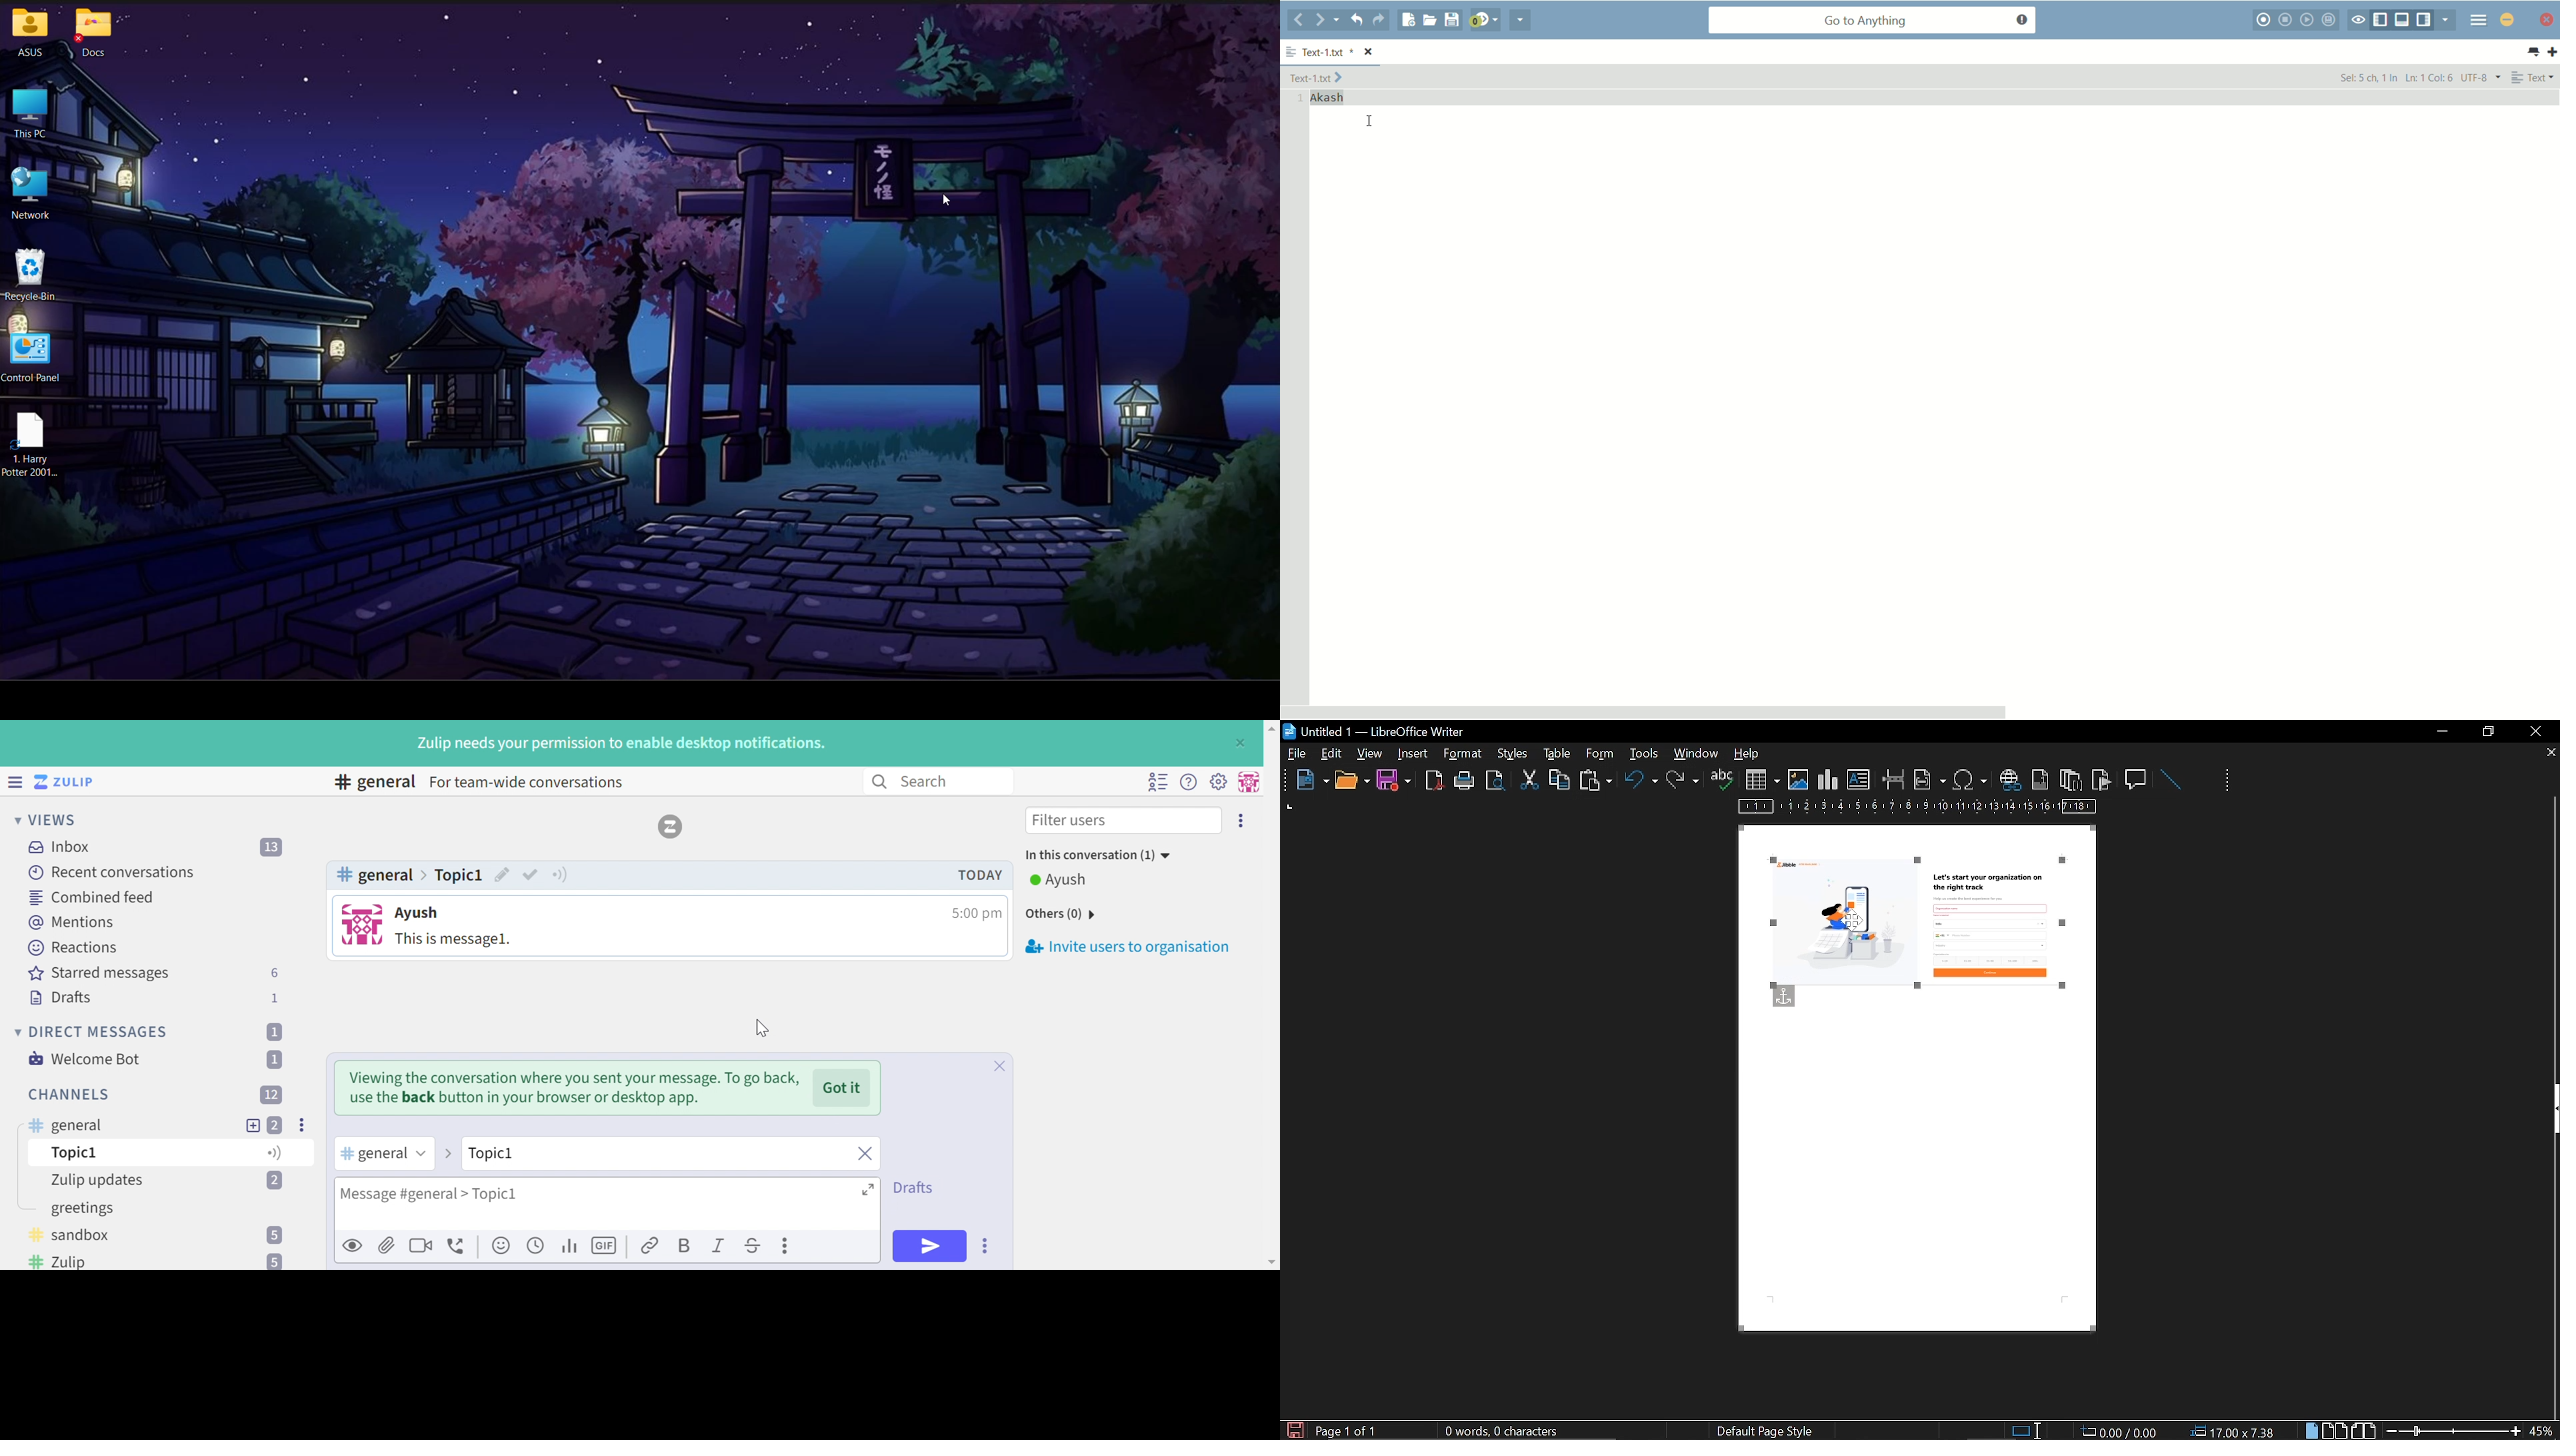 This screenshot has width=2576, height=1456. Describe the element at coordinates (253, 1125) in the screenshot. I see `add` at that location.